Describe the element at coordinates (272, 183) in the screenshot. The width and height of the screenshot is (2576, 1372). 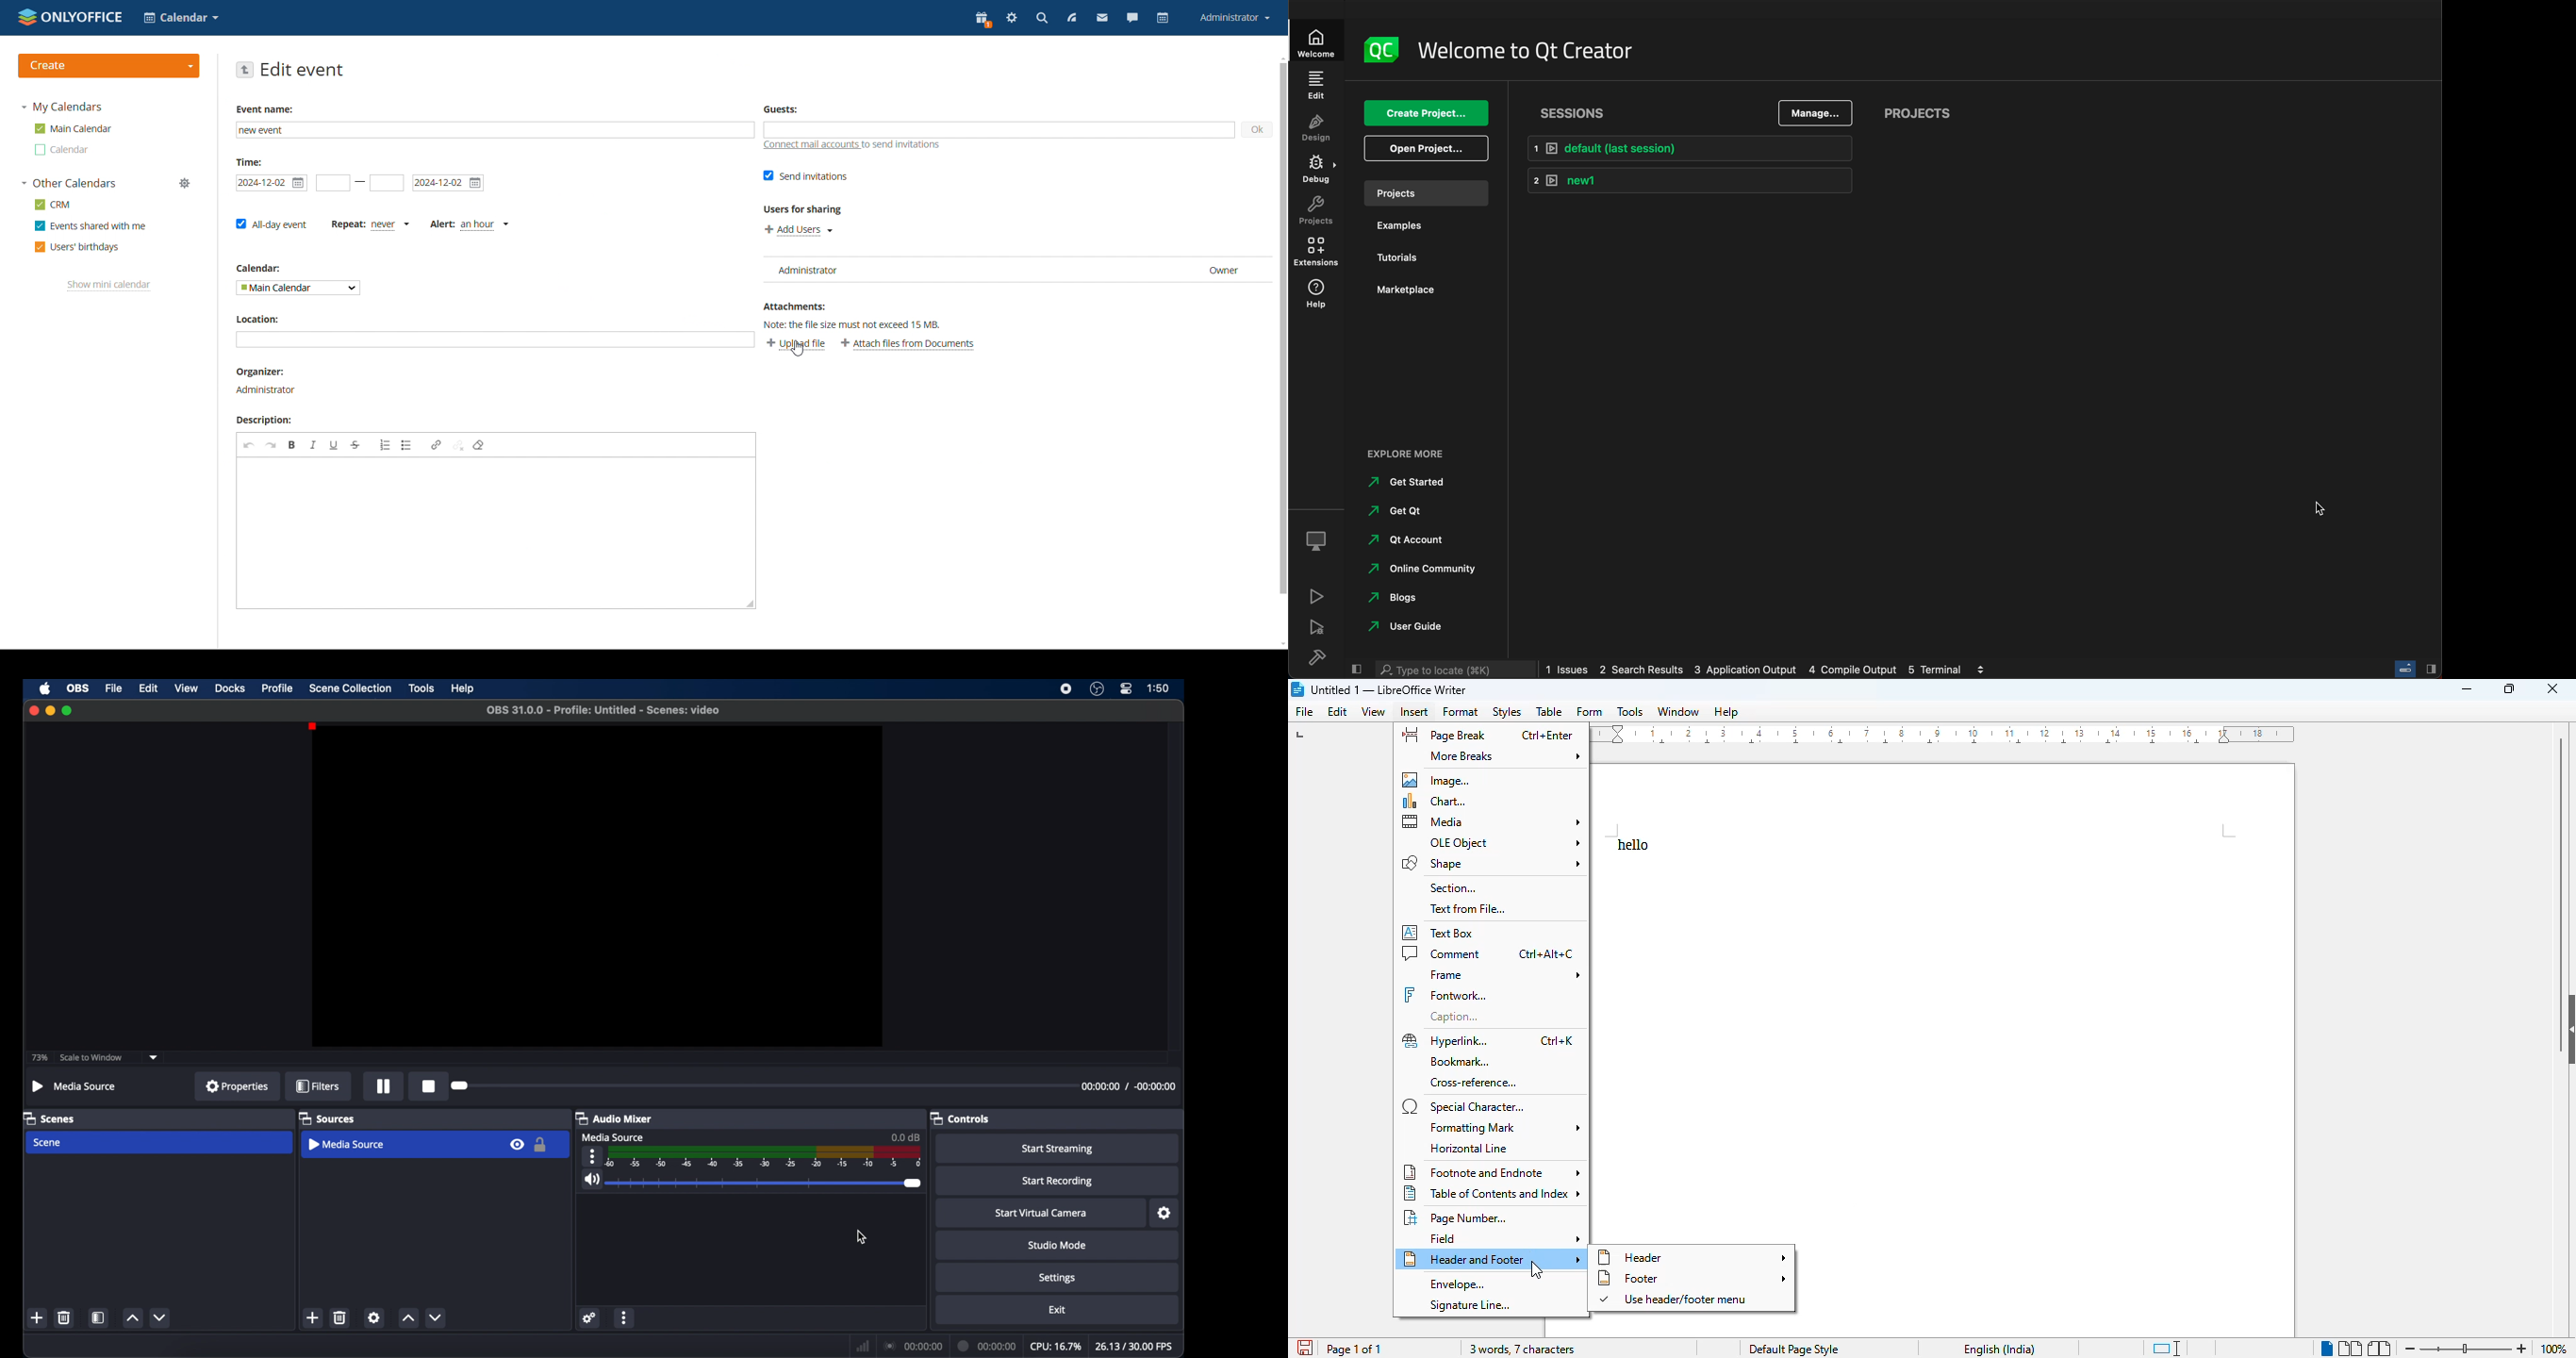
I see `start date` at that location.